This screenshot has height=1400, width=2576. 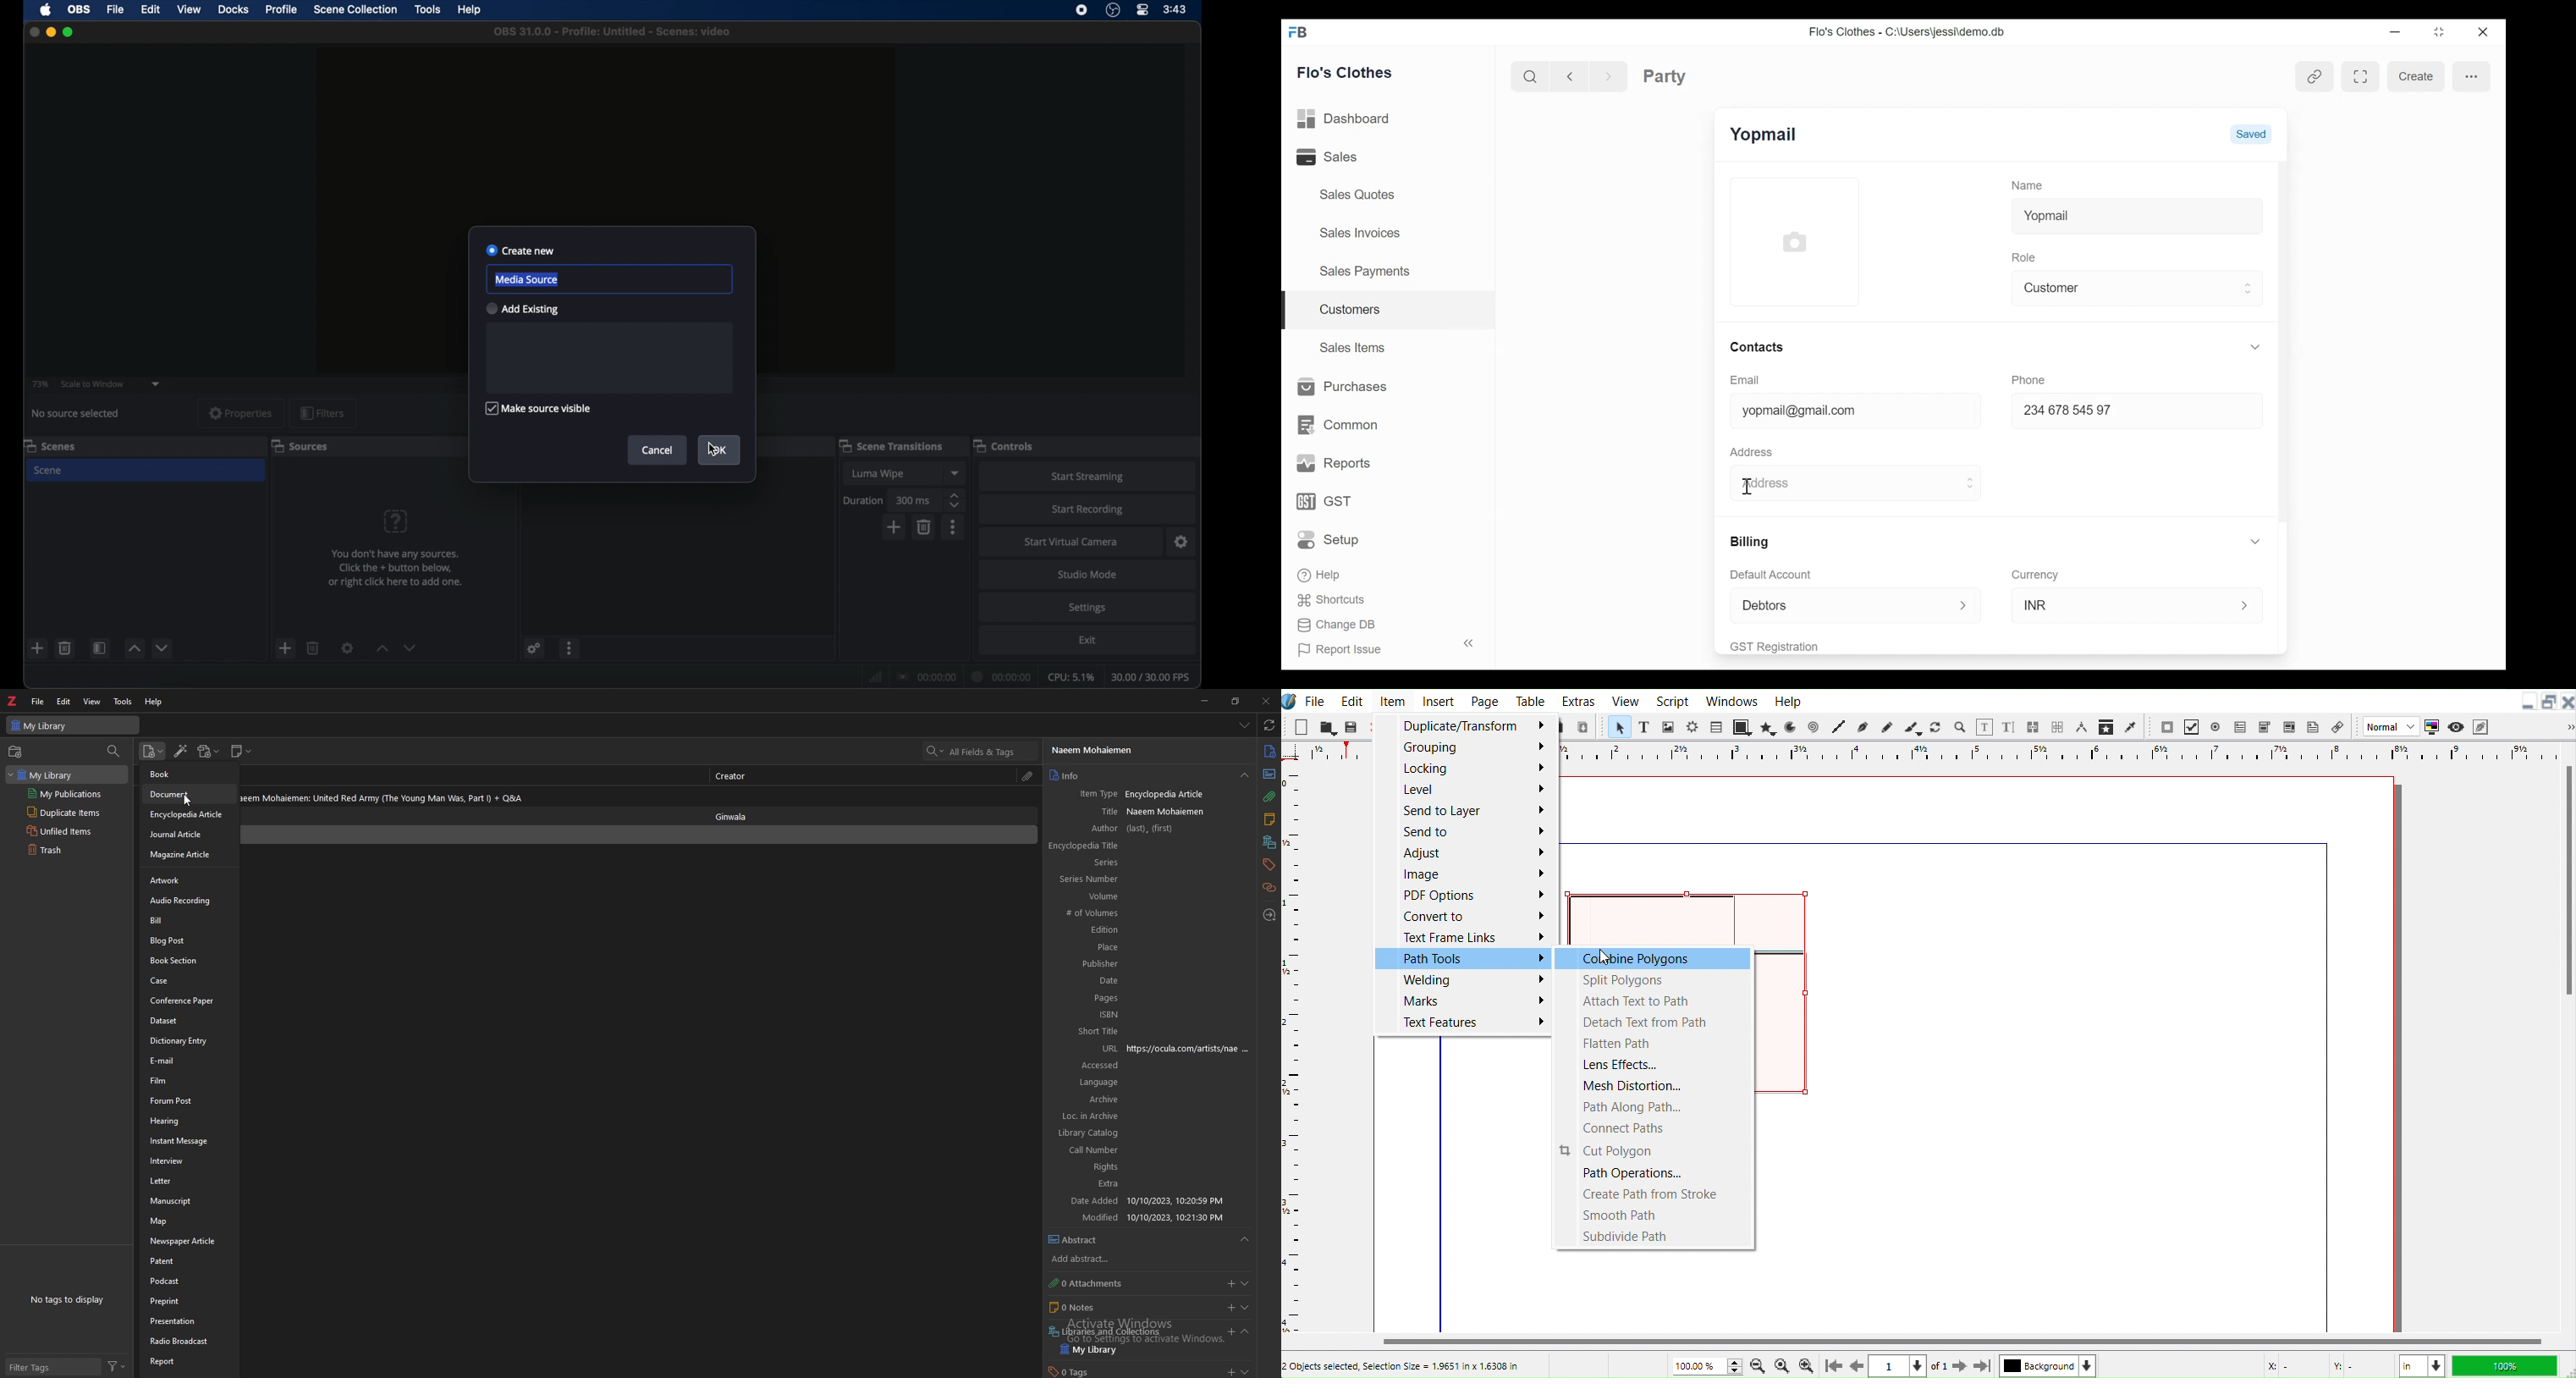 I want to click on Close, so click(x=2481, y=31).